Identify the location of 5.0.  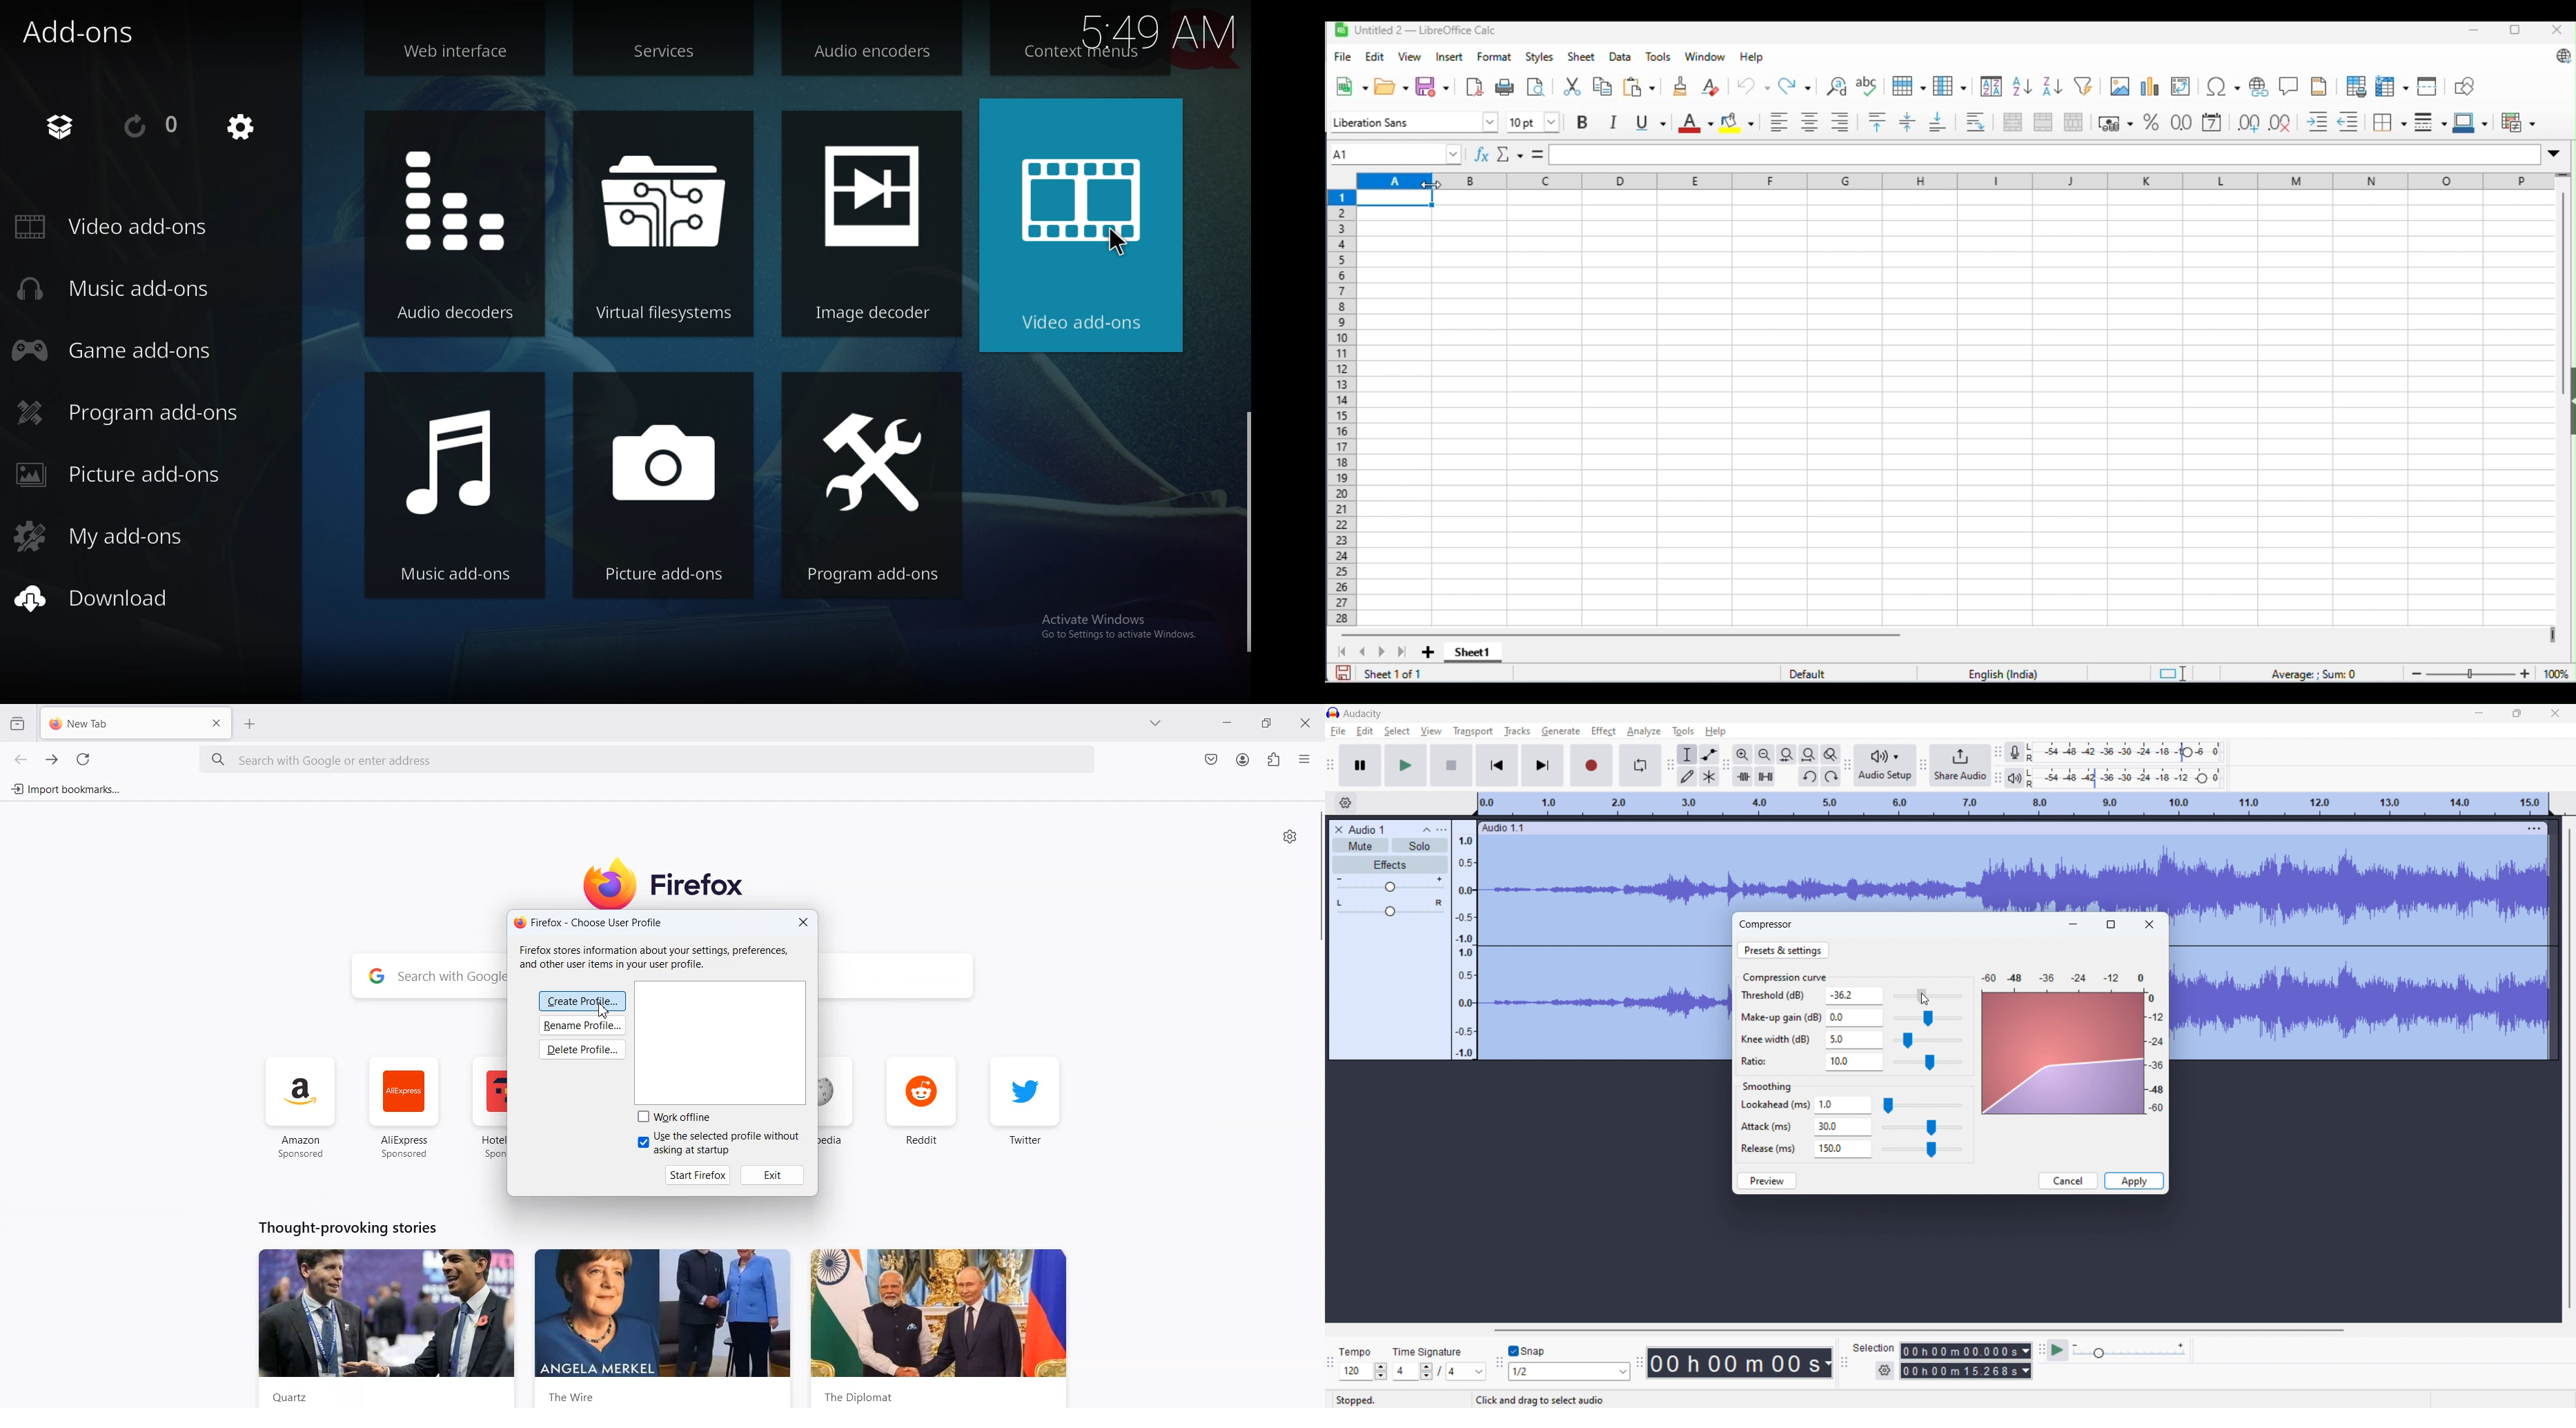
(1854, 1040).